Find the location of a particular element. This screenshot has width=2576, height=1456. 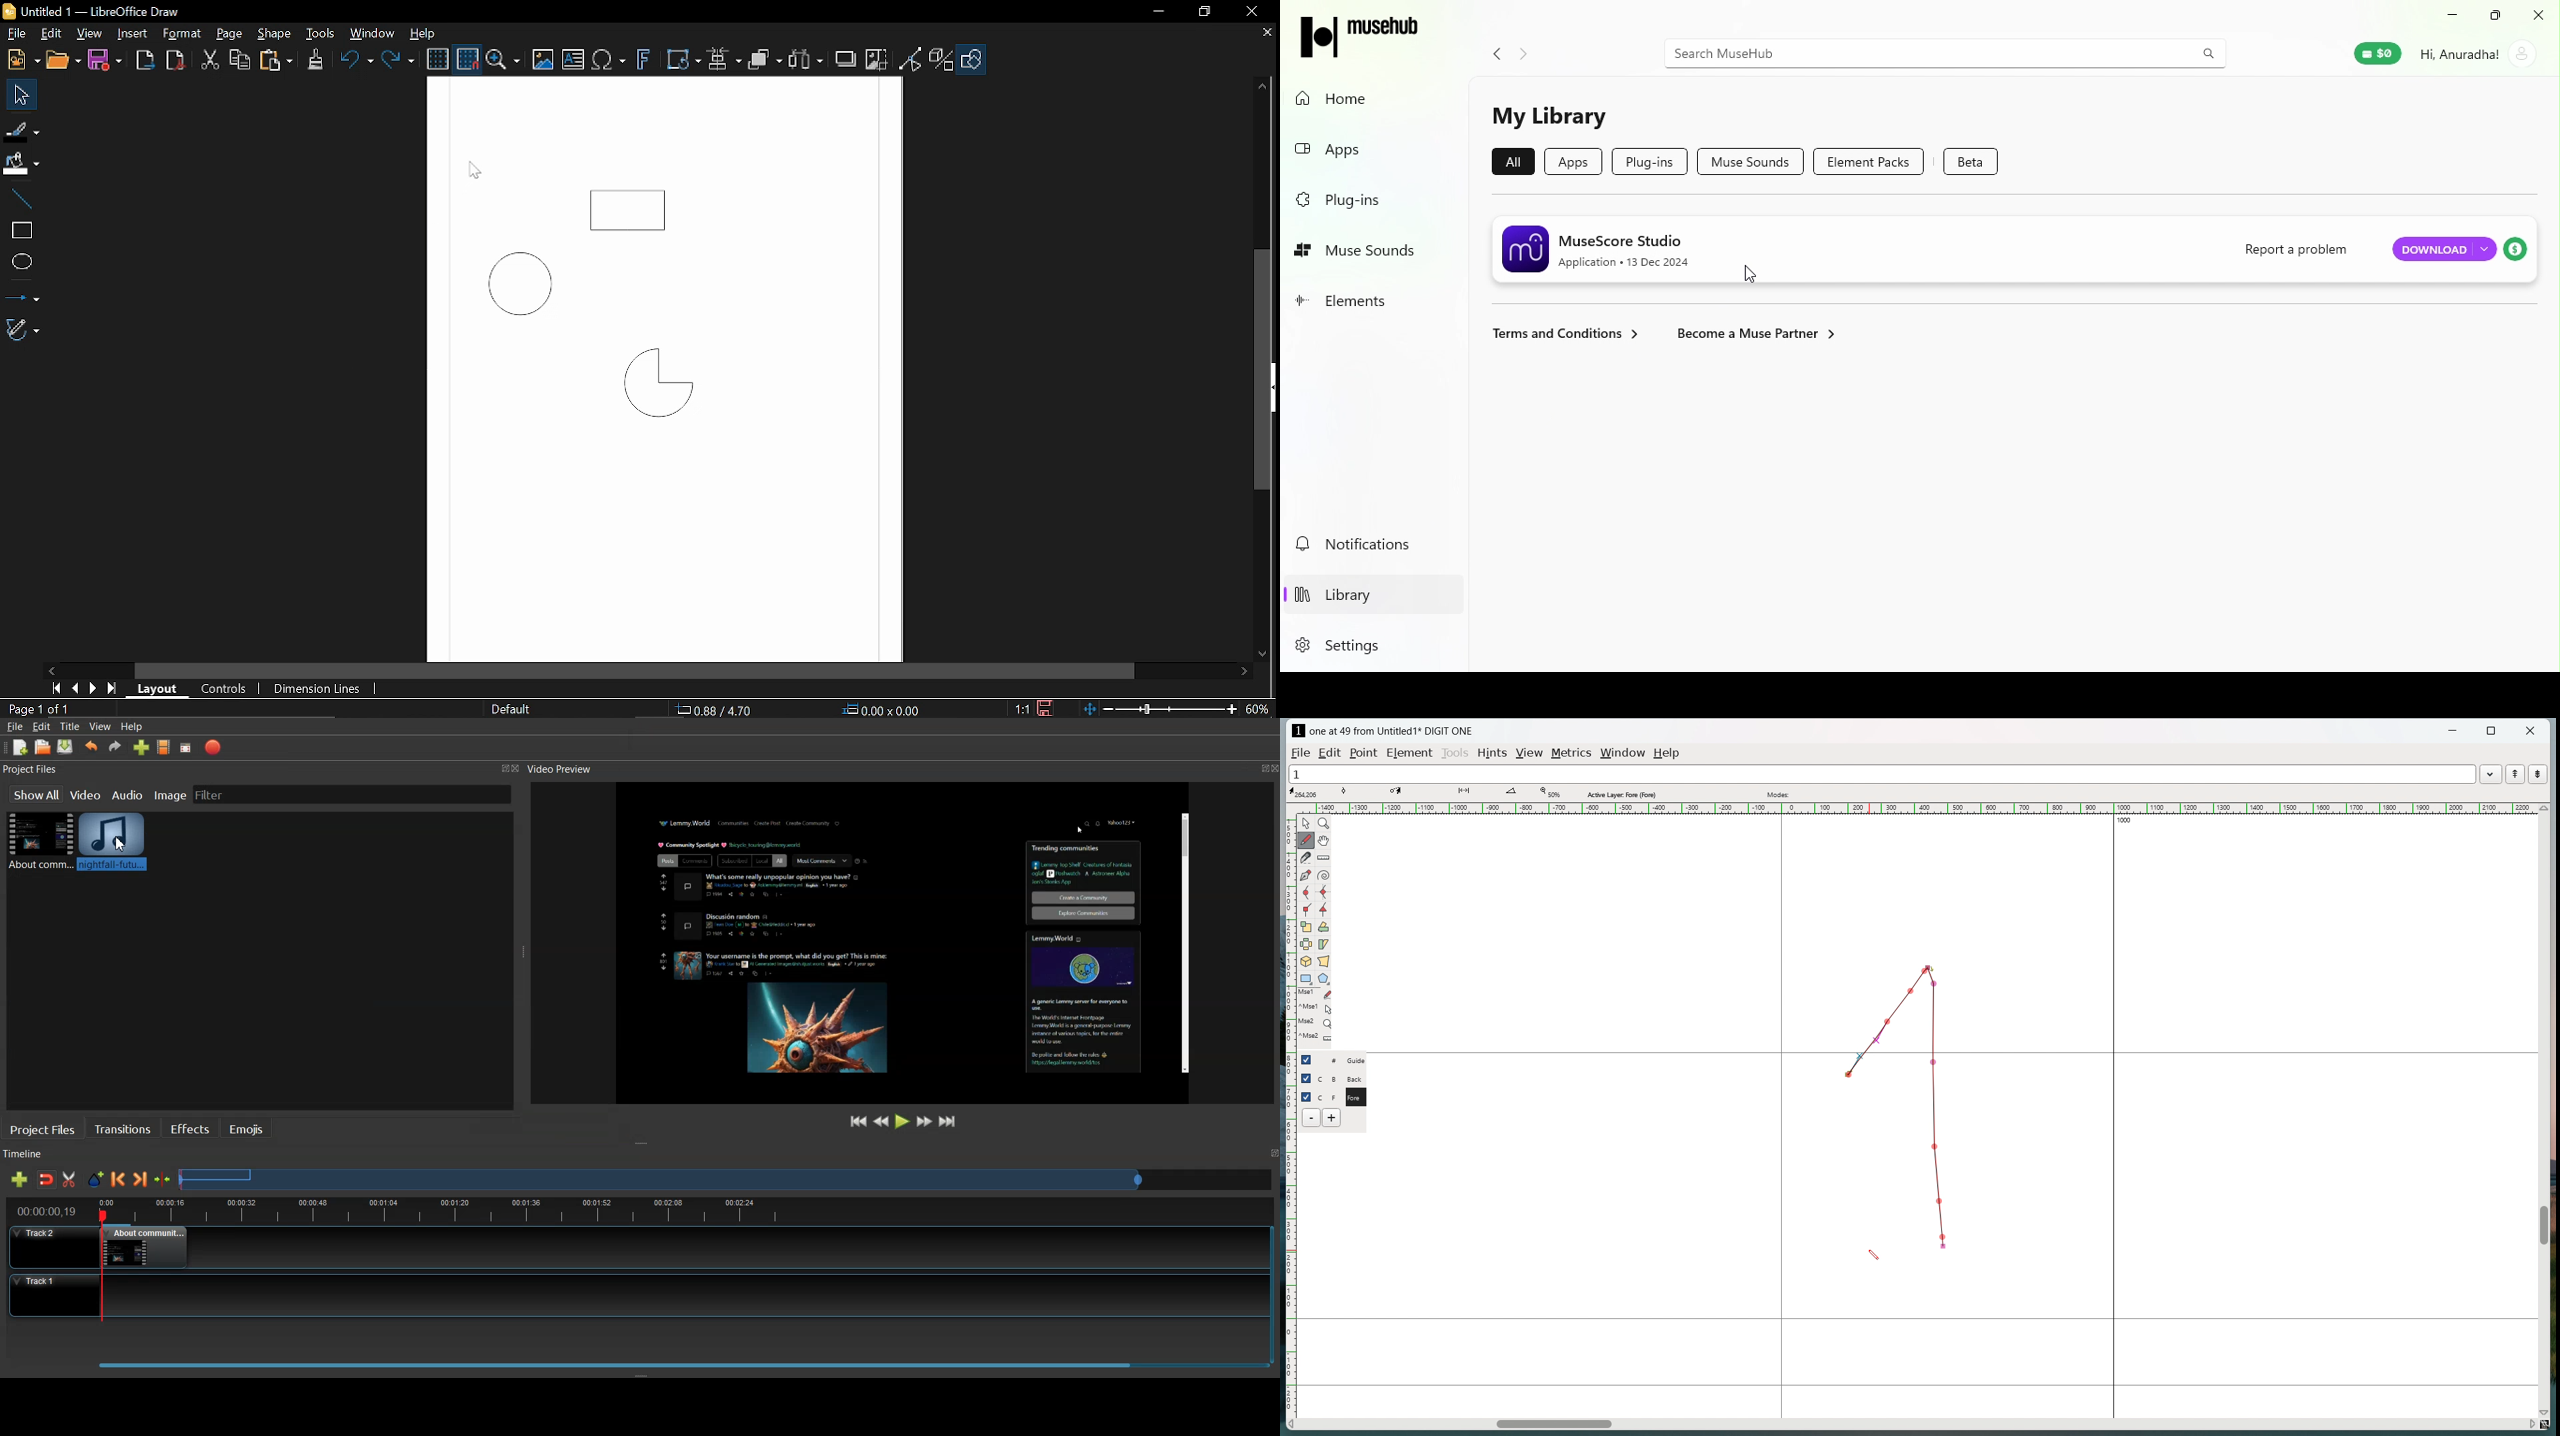

one at 49 from Untitled1 DIGIT ONE is located at coordinates (1390, 731).